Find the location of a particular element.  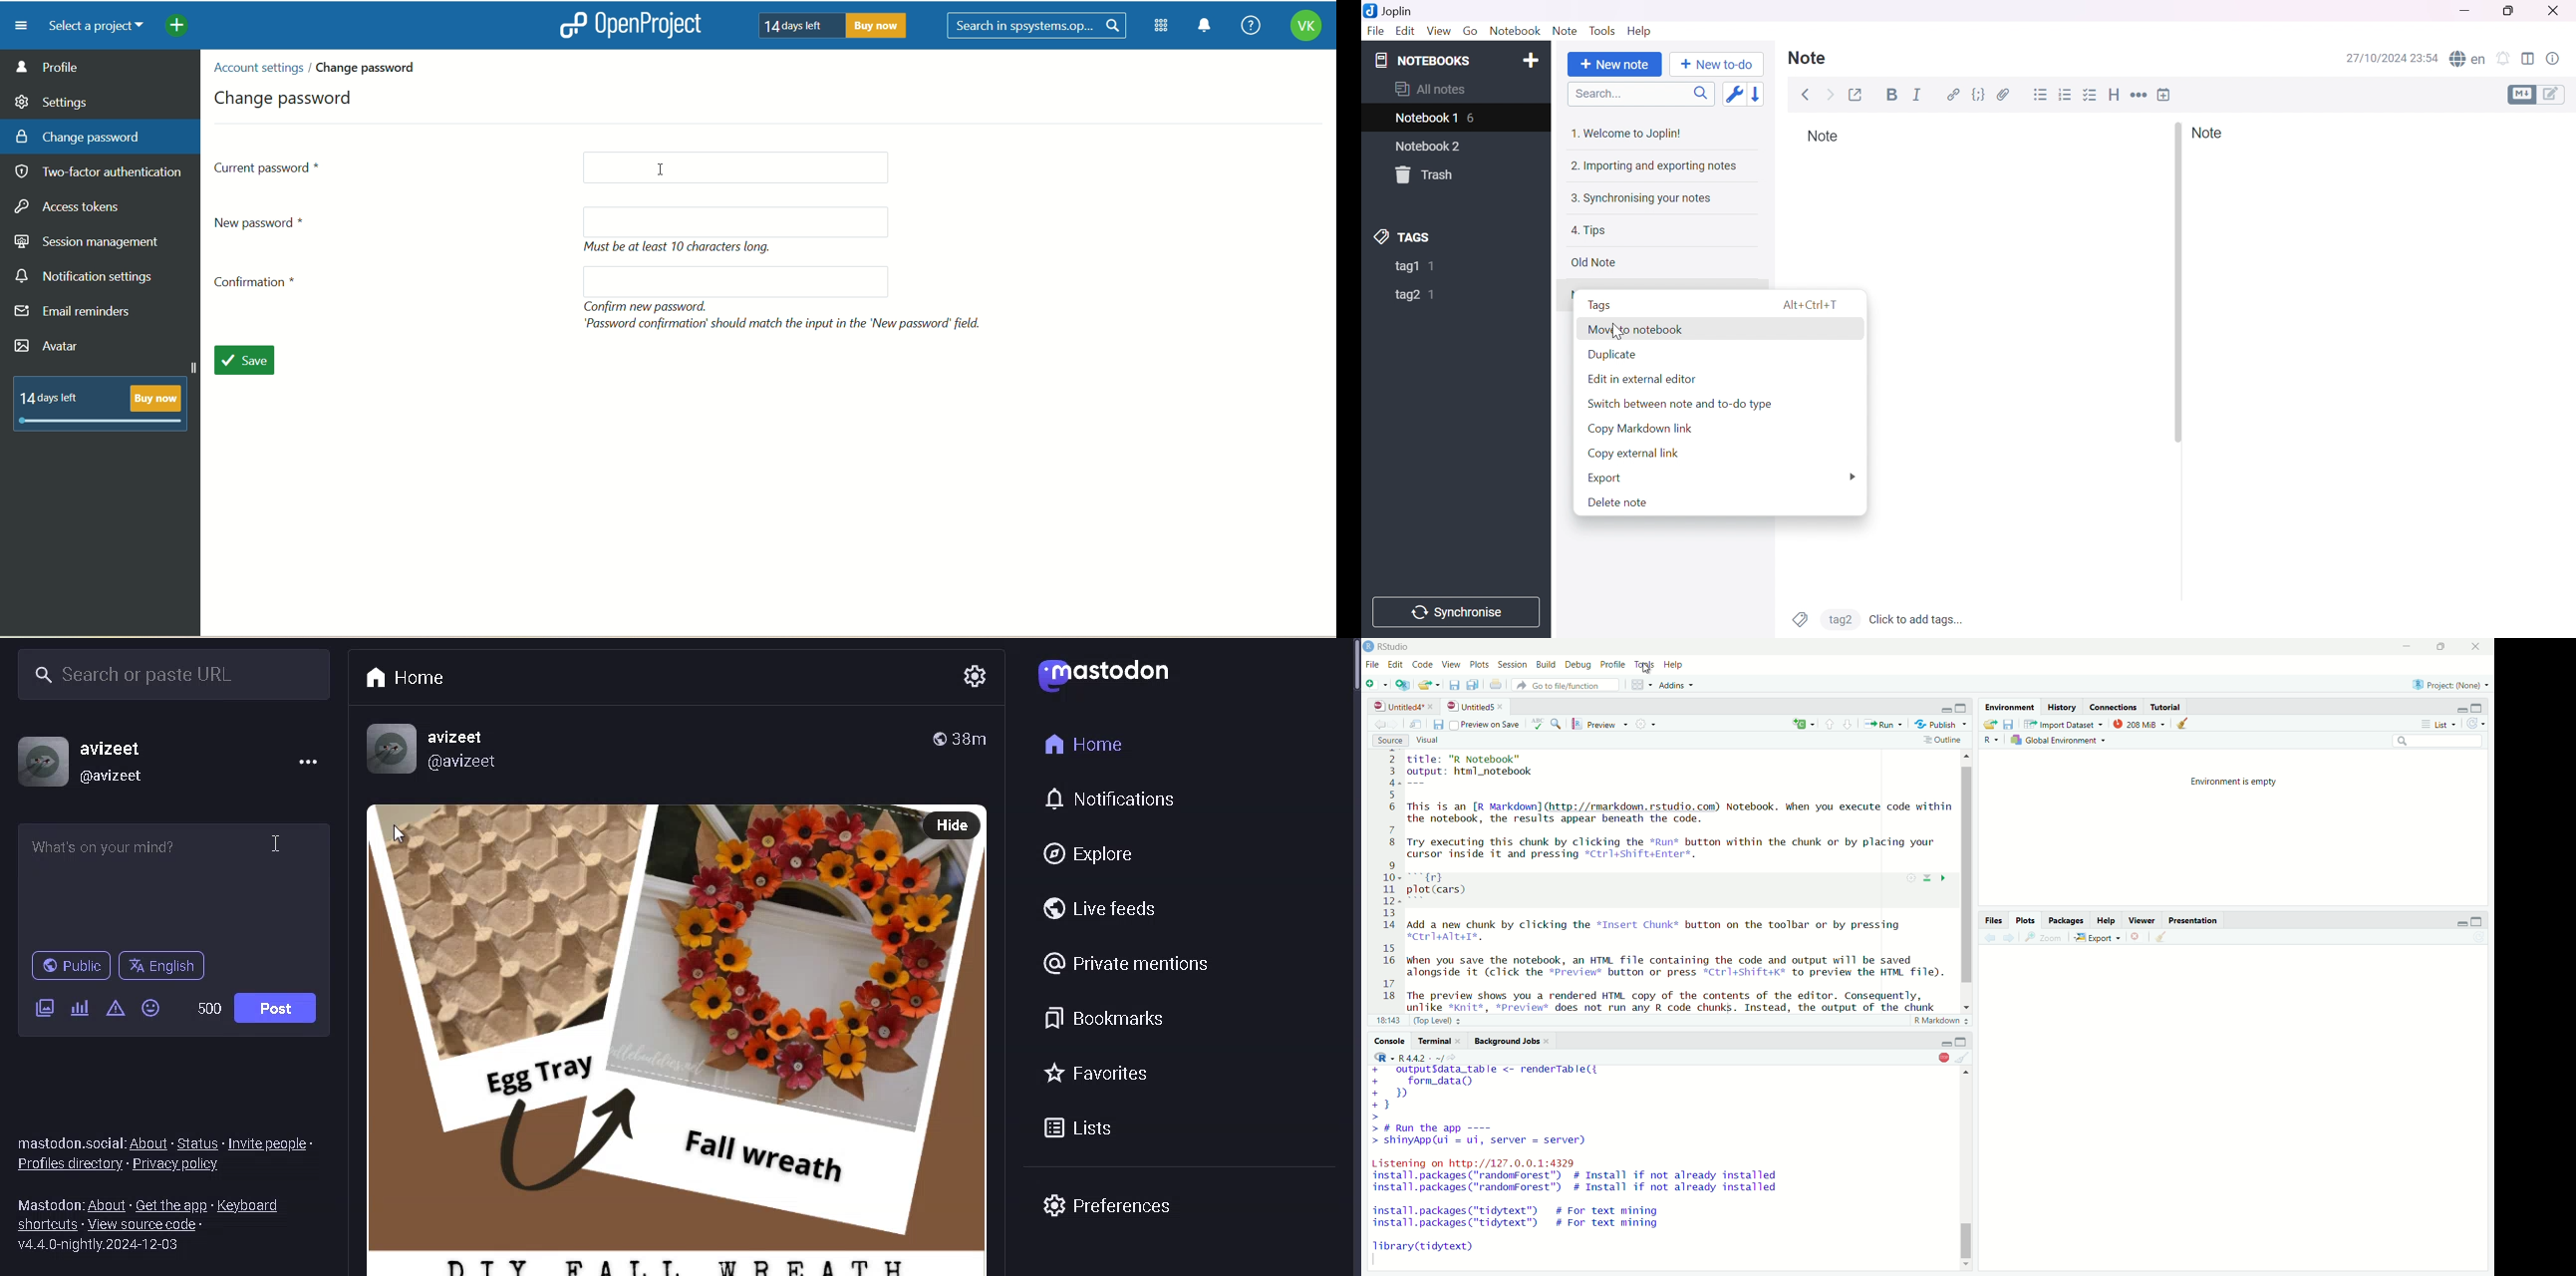

27/10/2024 23:54 is located at coordinates (2393, 58).